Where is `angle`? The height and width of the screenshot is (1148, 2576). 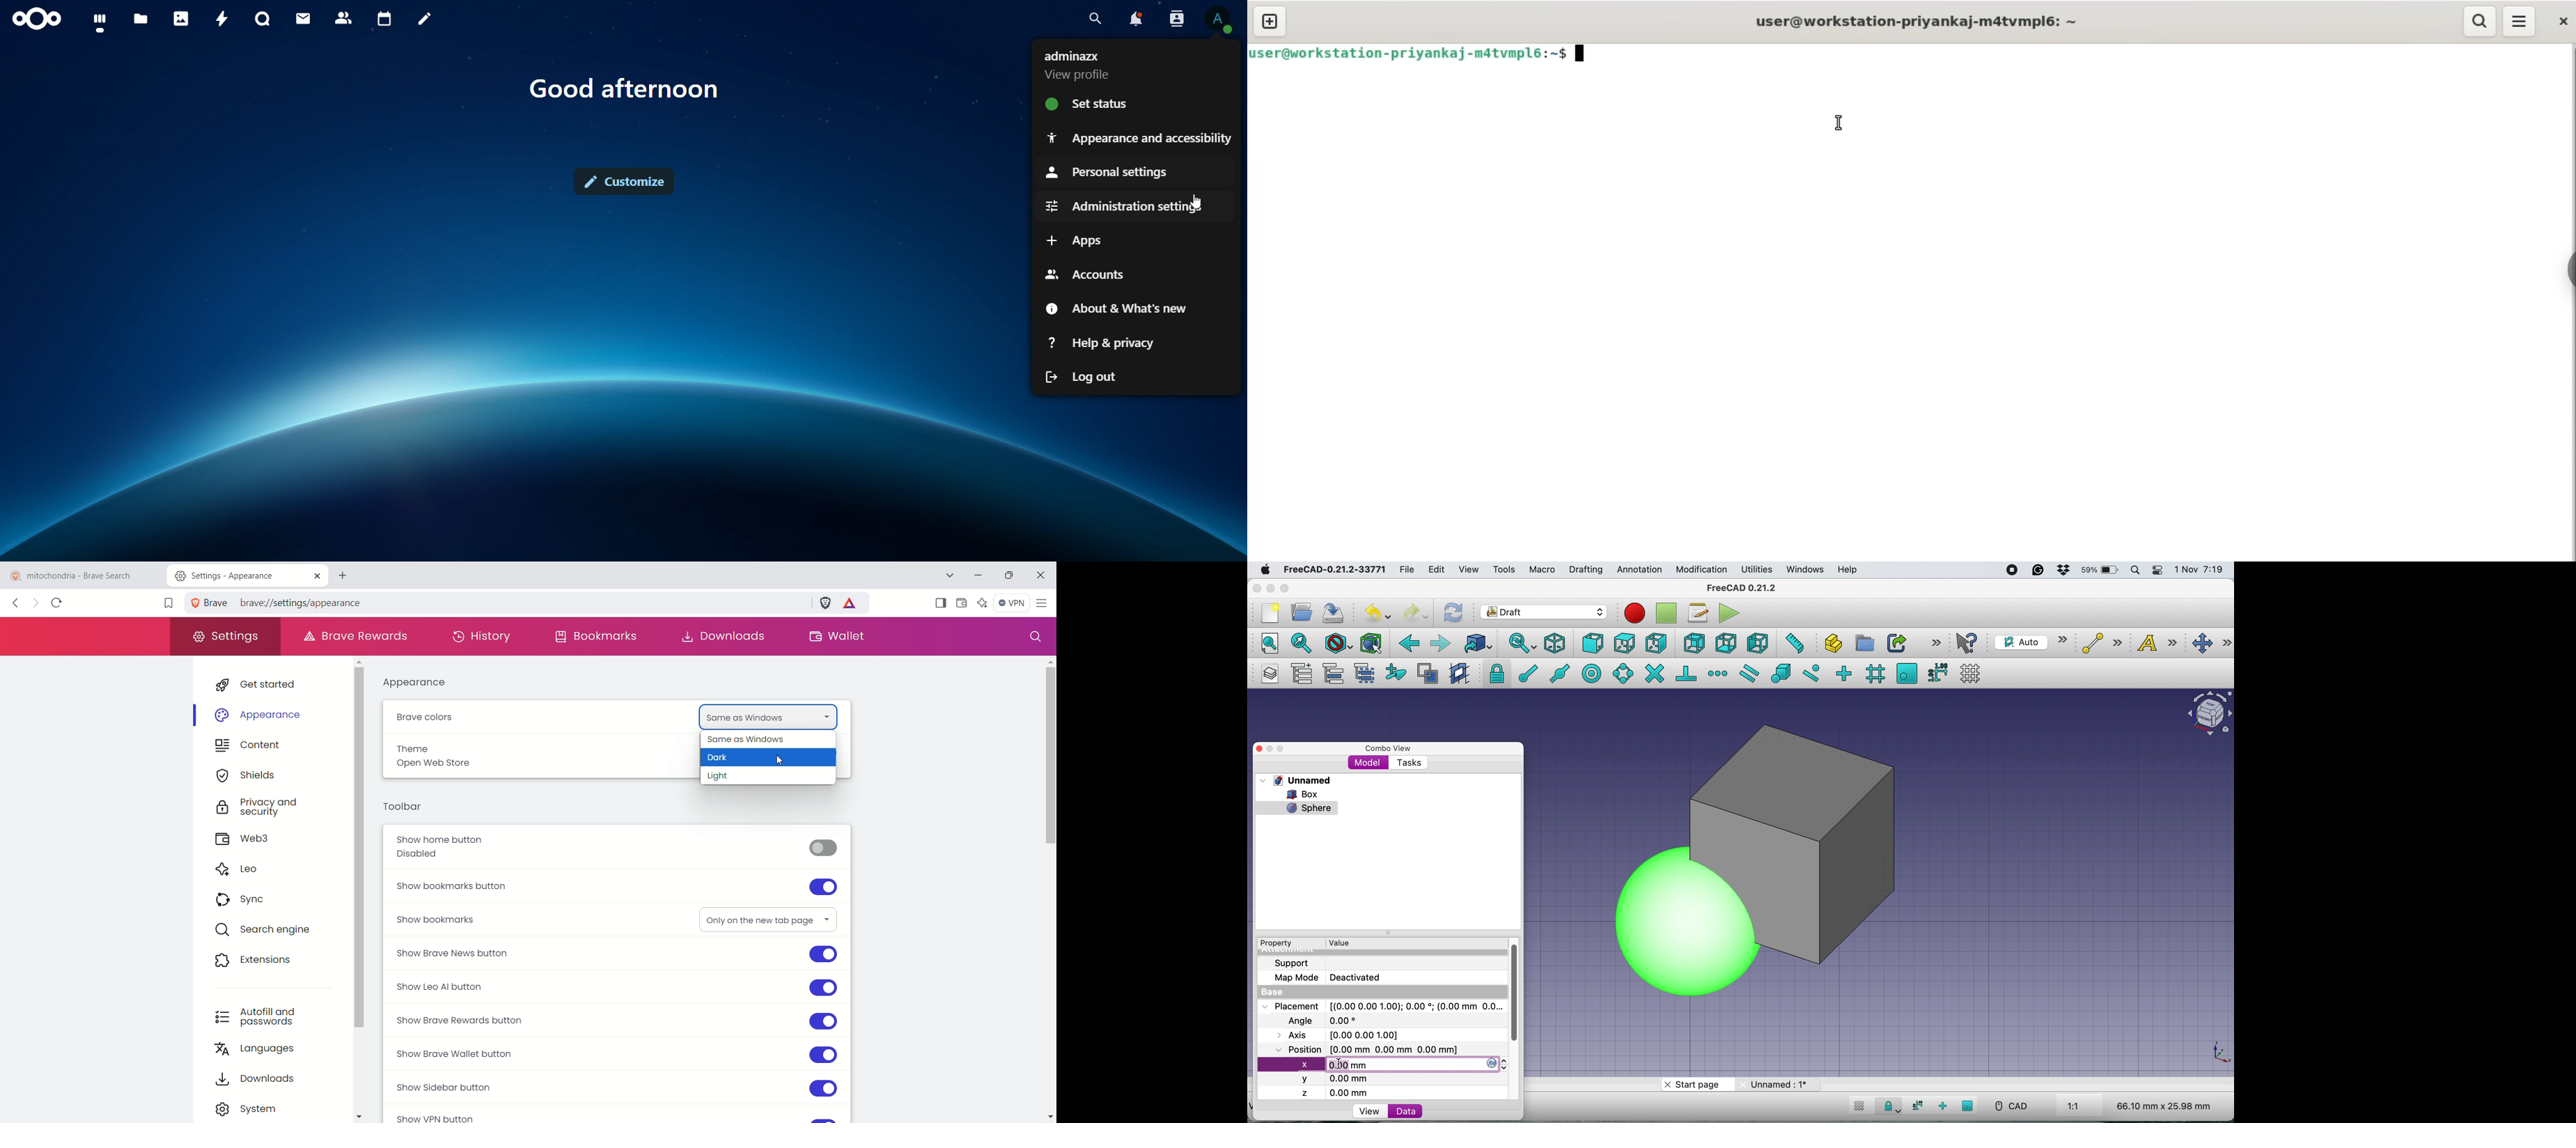
angle is located at coordinates (1326, 1021).